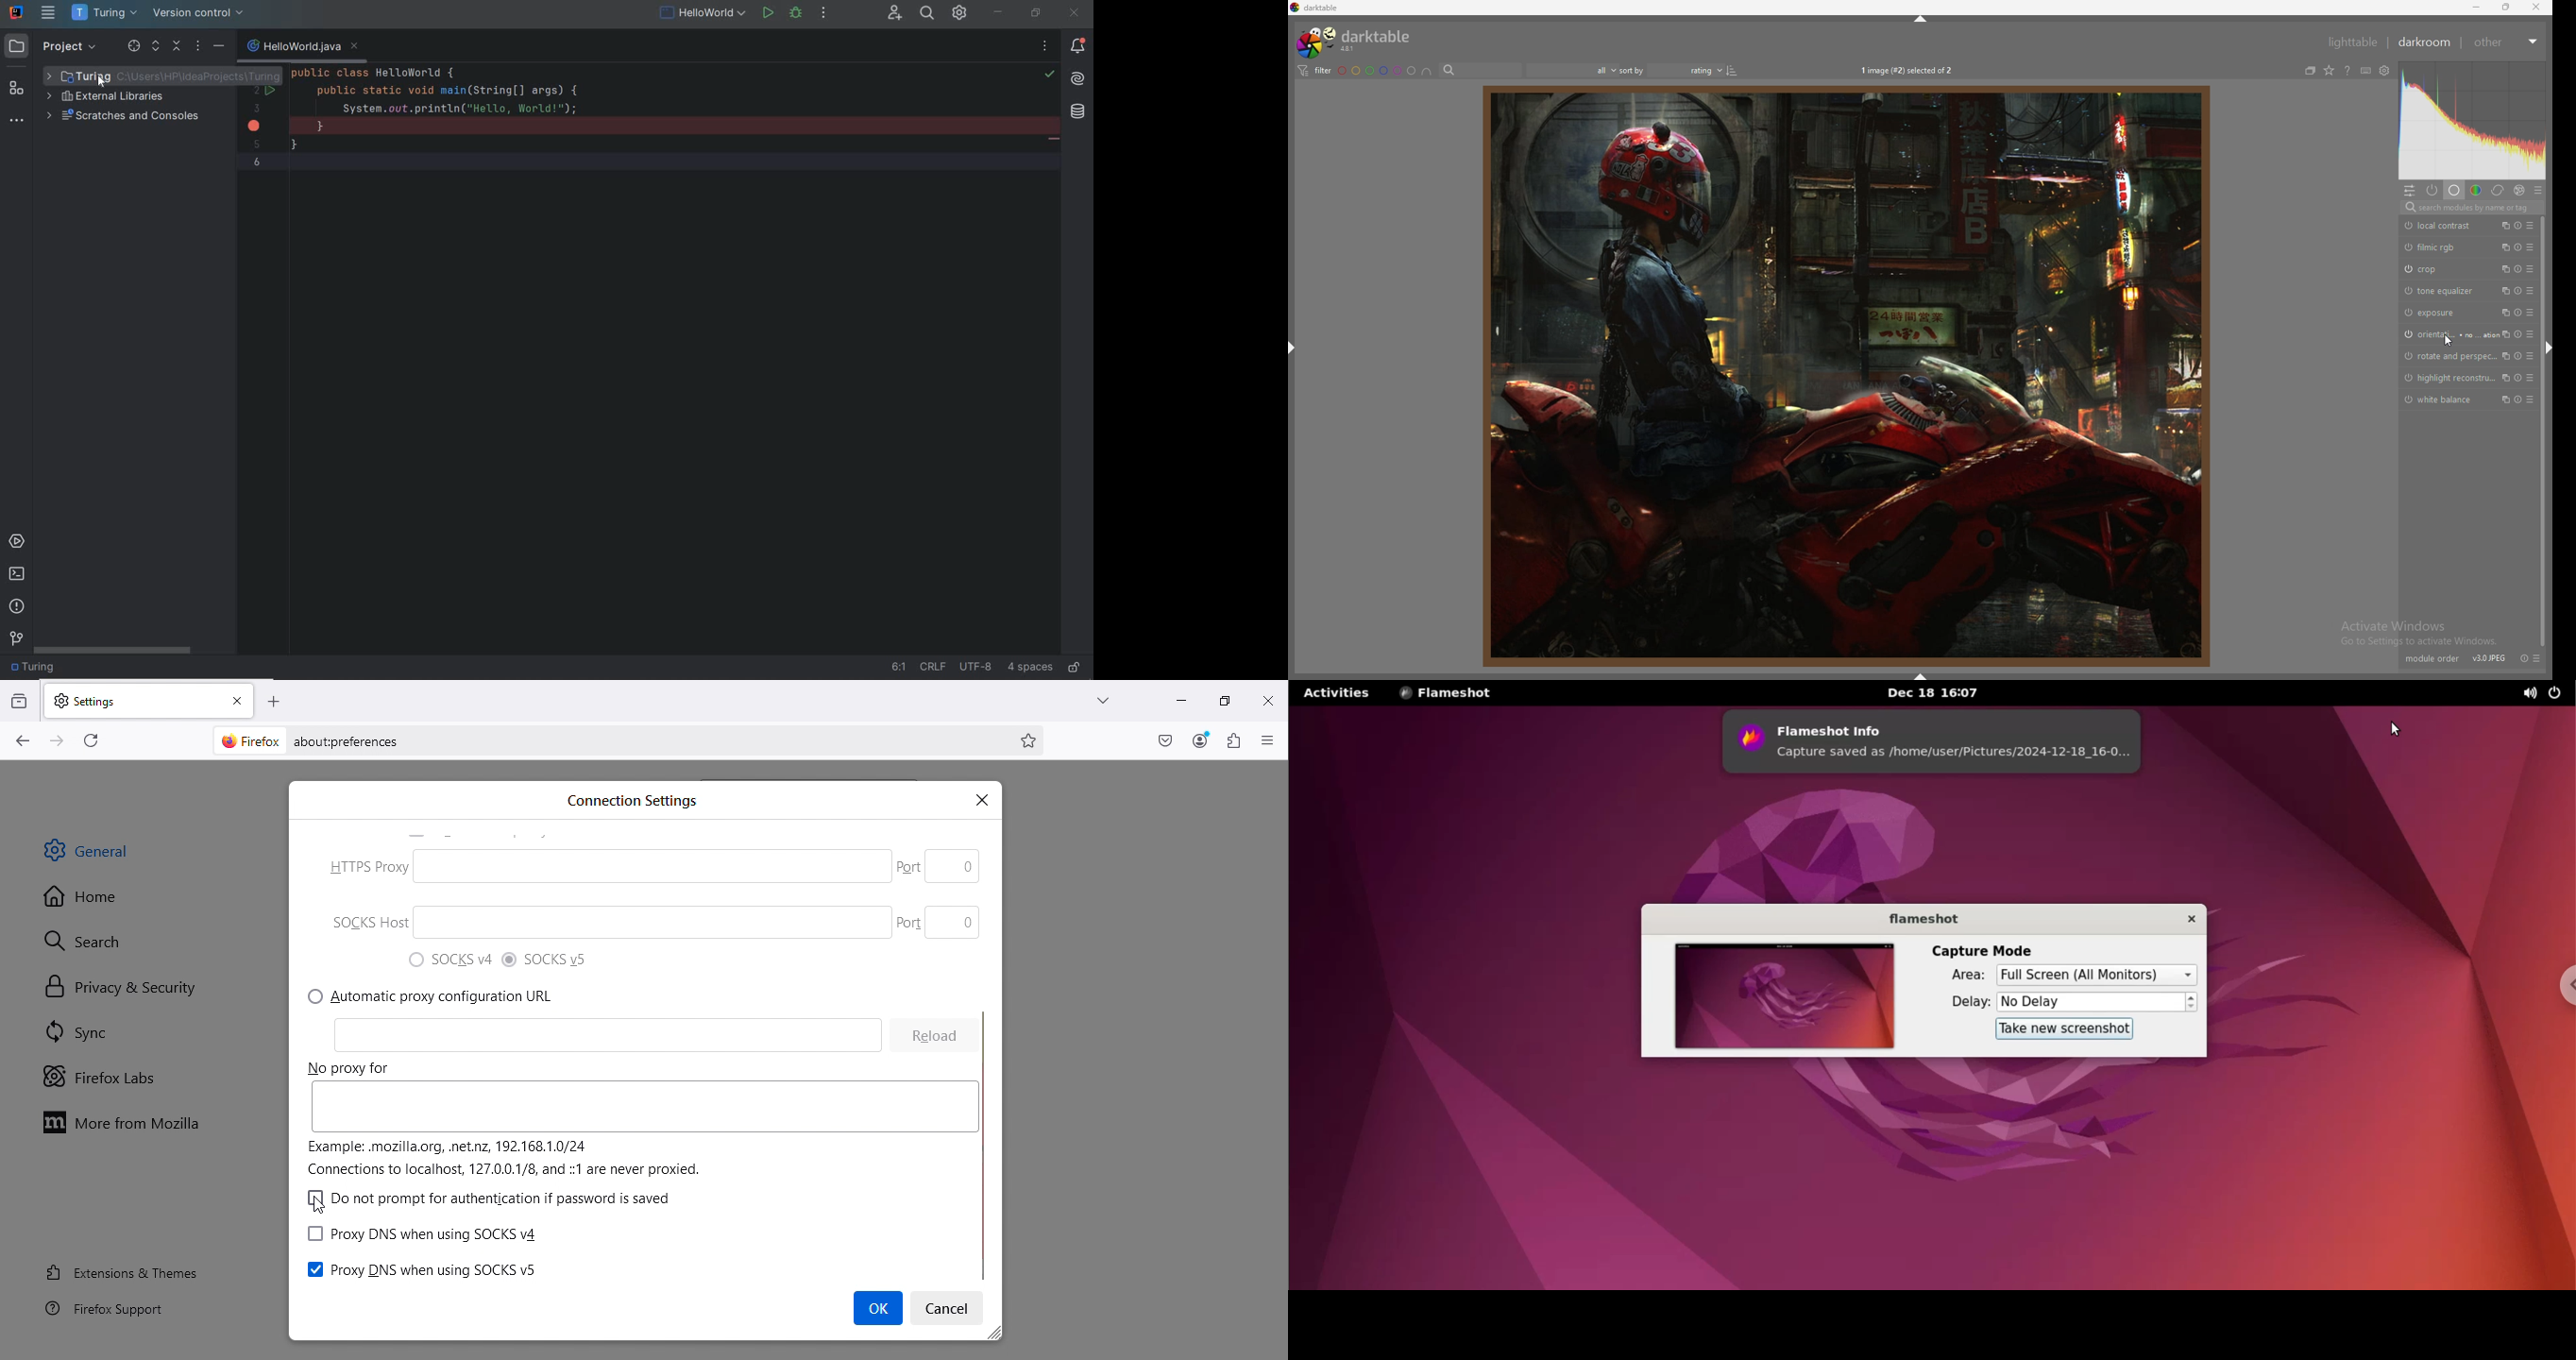  I want to click on hide, so click(1922, 675).